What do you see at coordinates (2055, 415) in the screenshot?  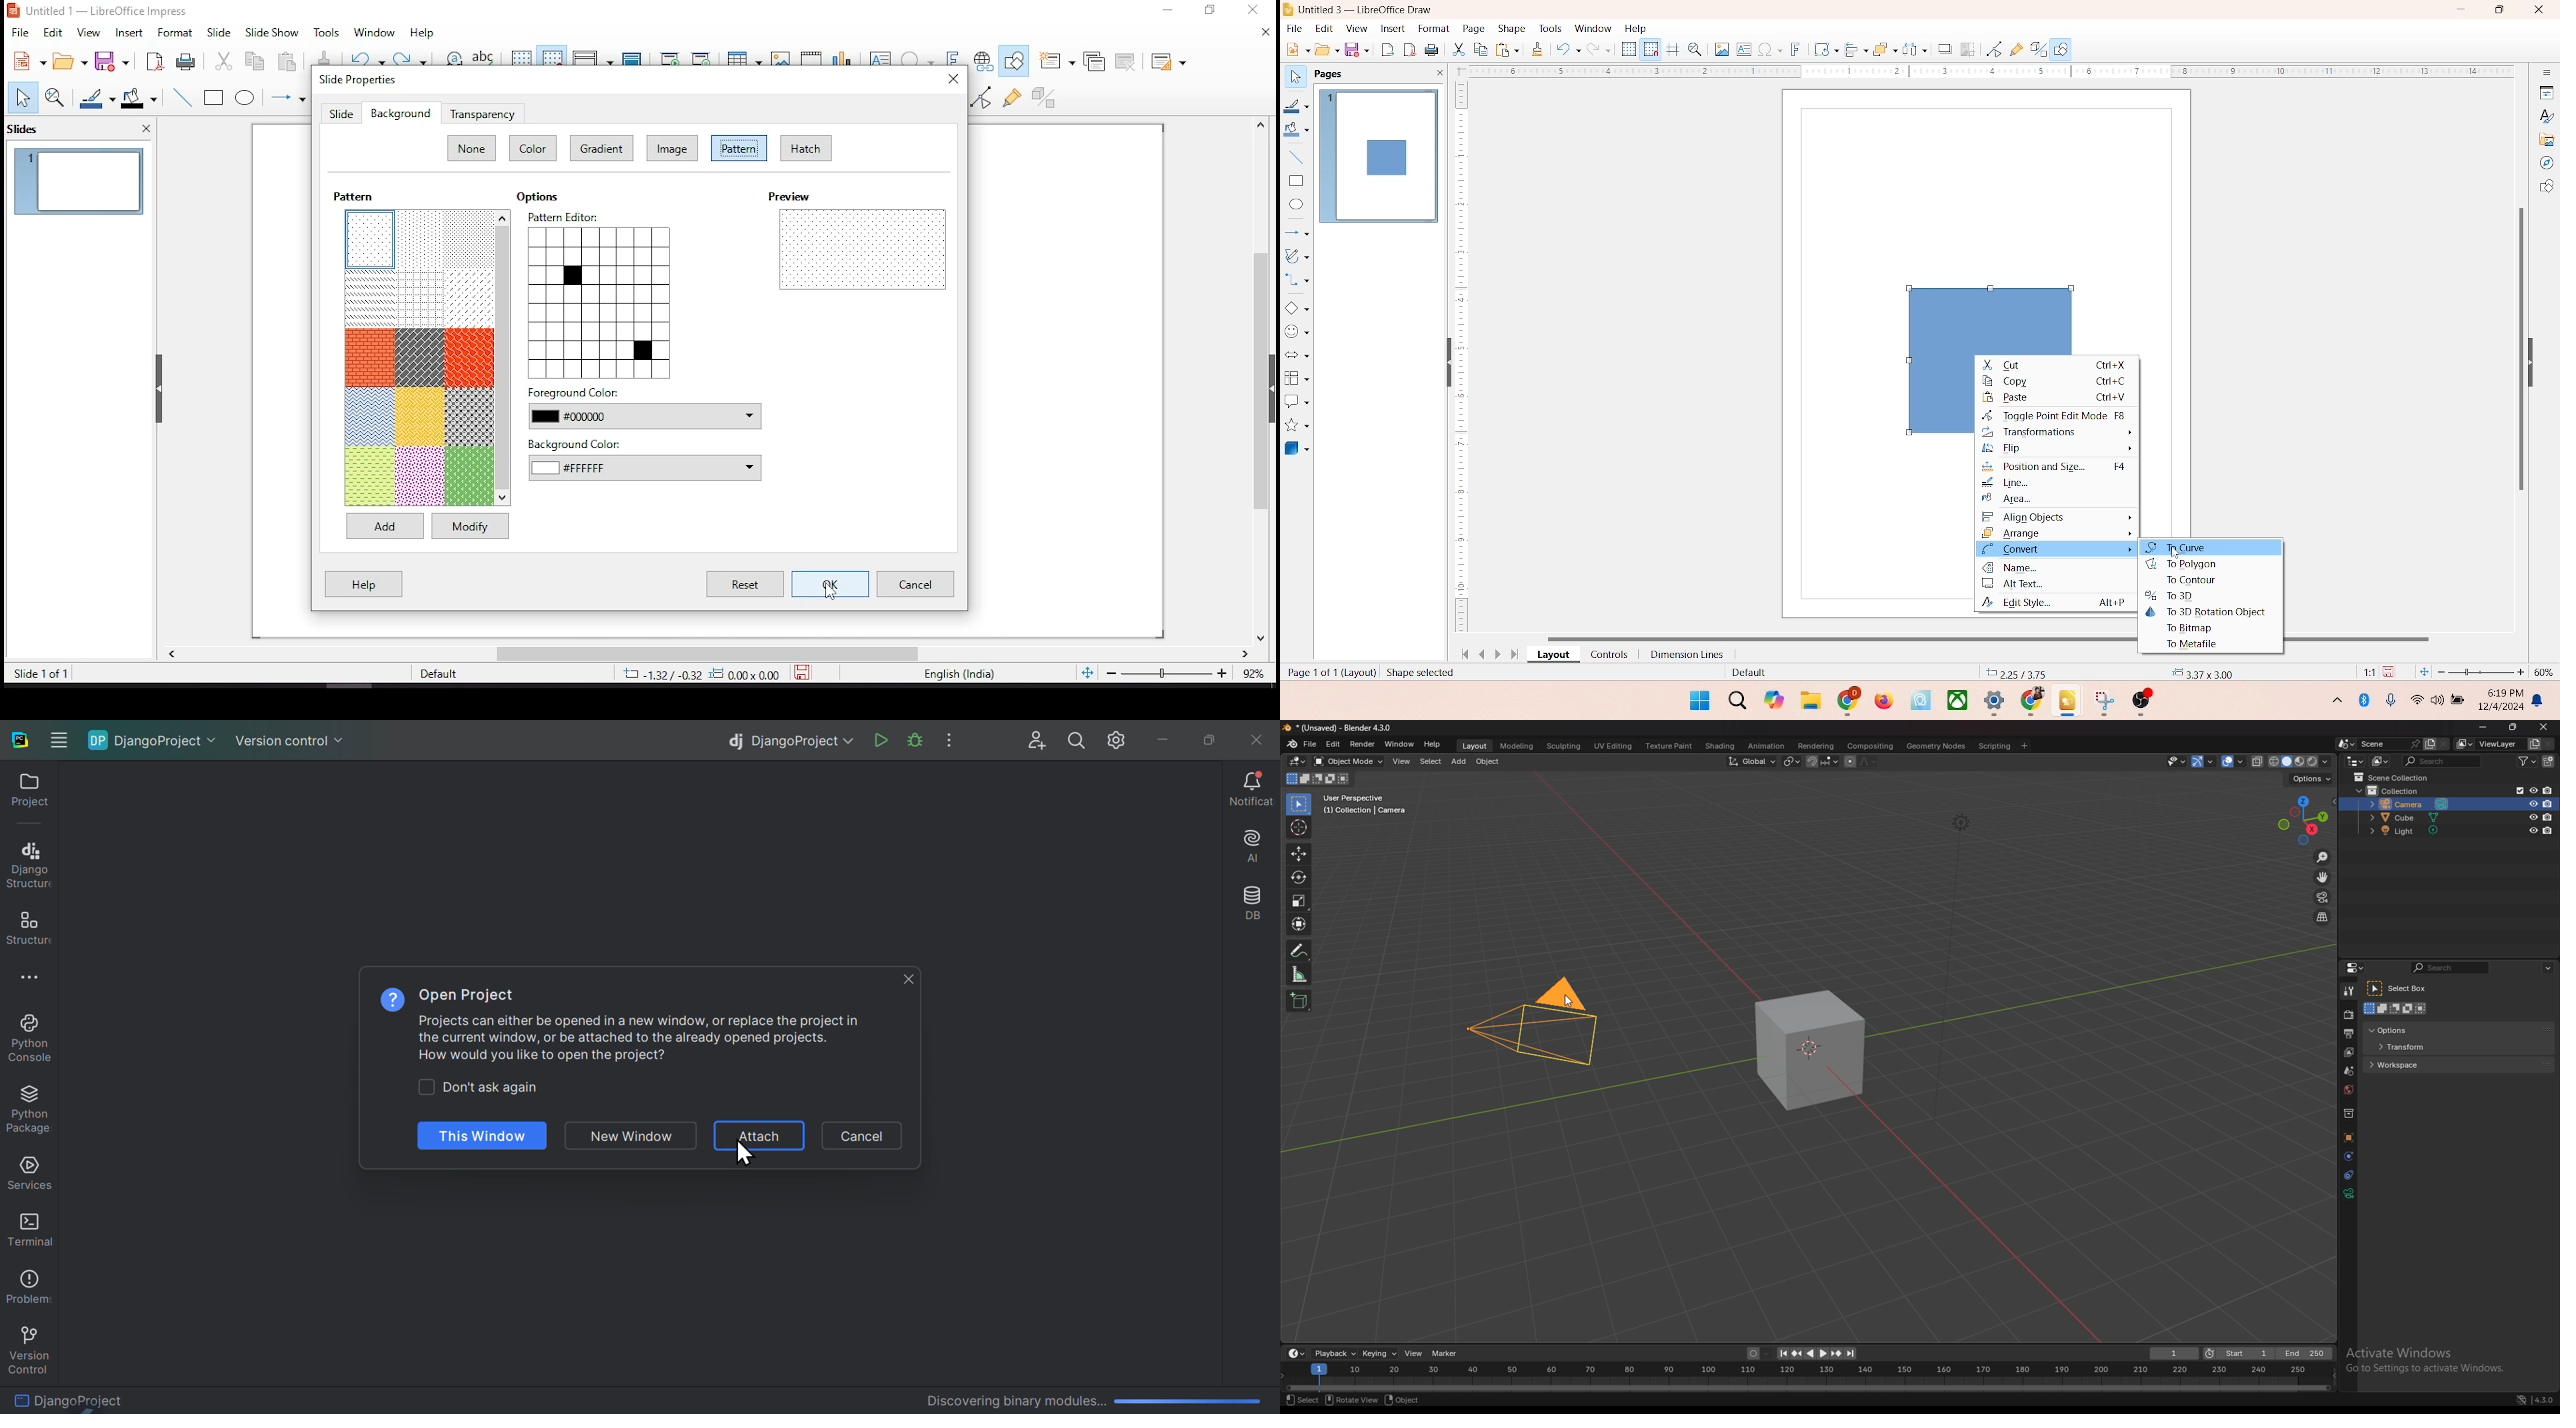 I see `toggle point edit` at bounding box center [2055, 415].